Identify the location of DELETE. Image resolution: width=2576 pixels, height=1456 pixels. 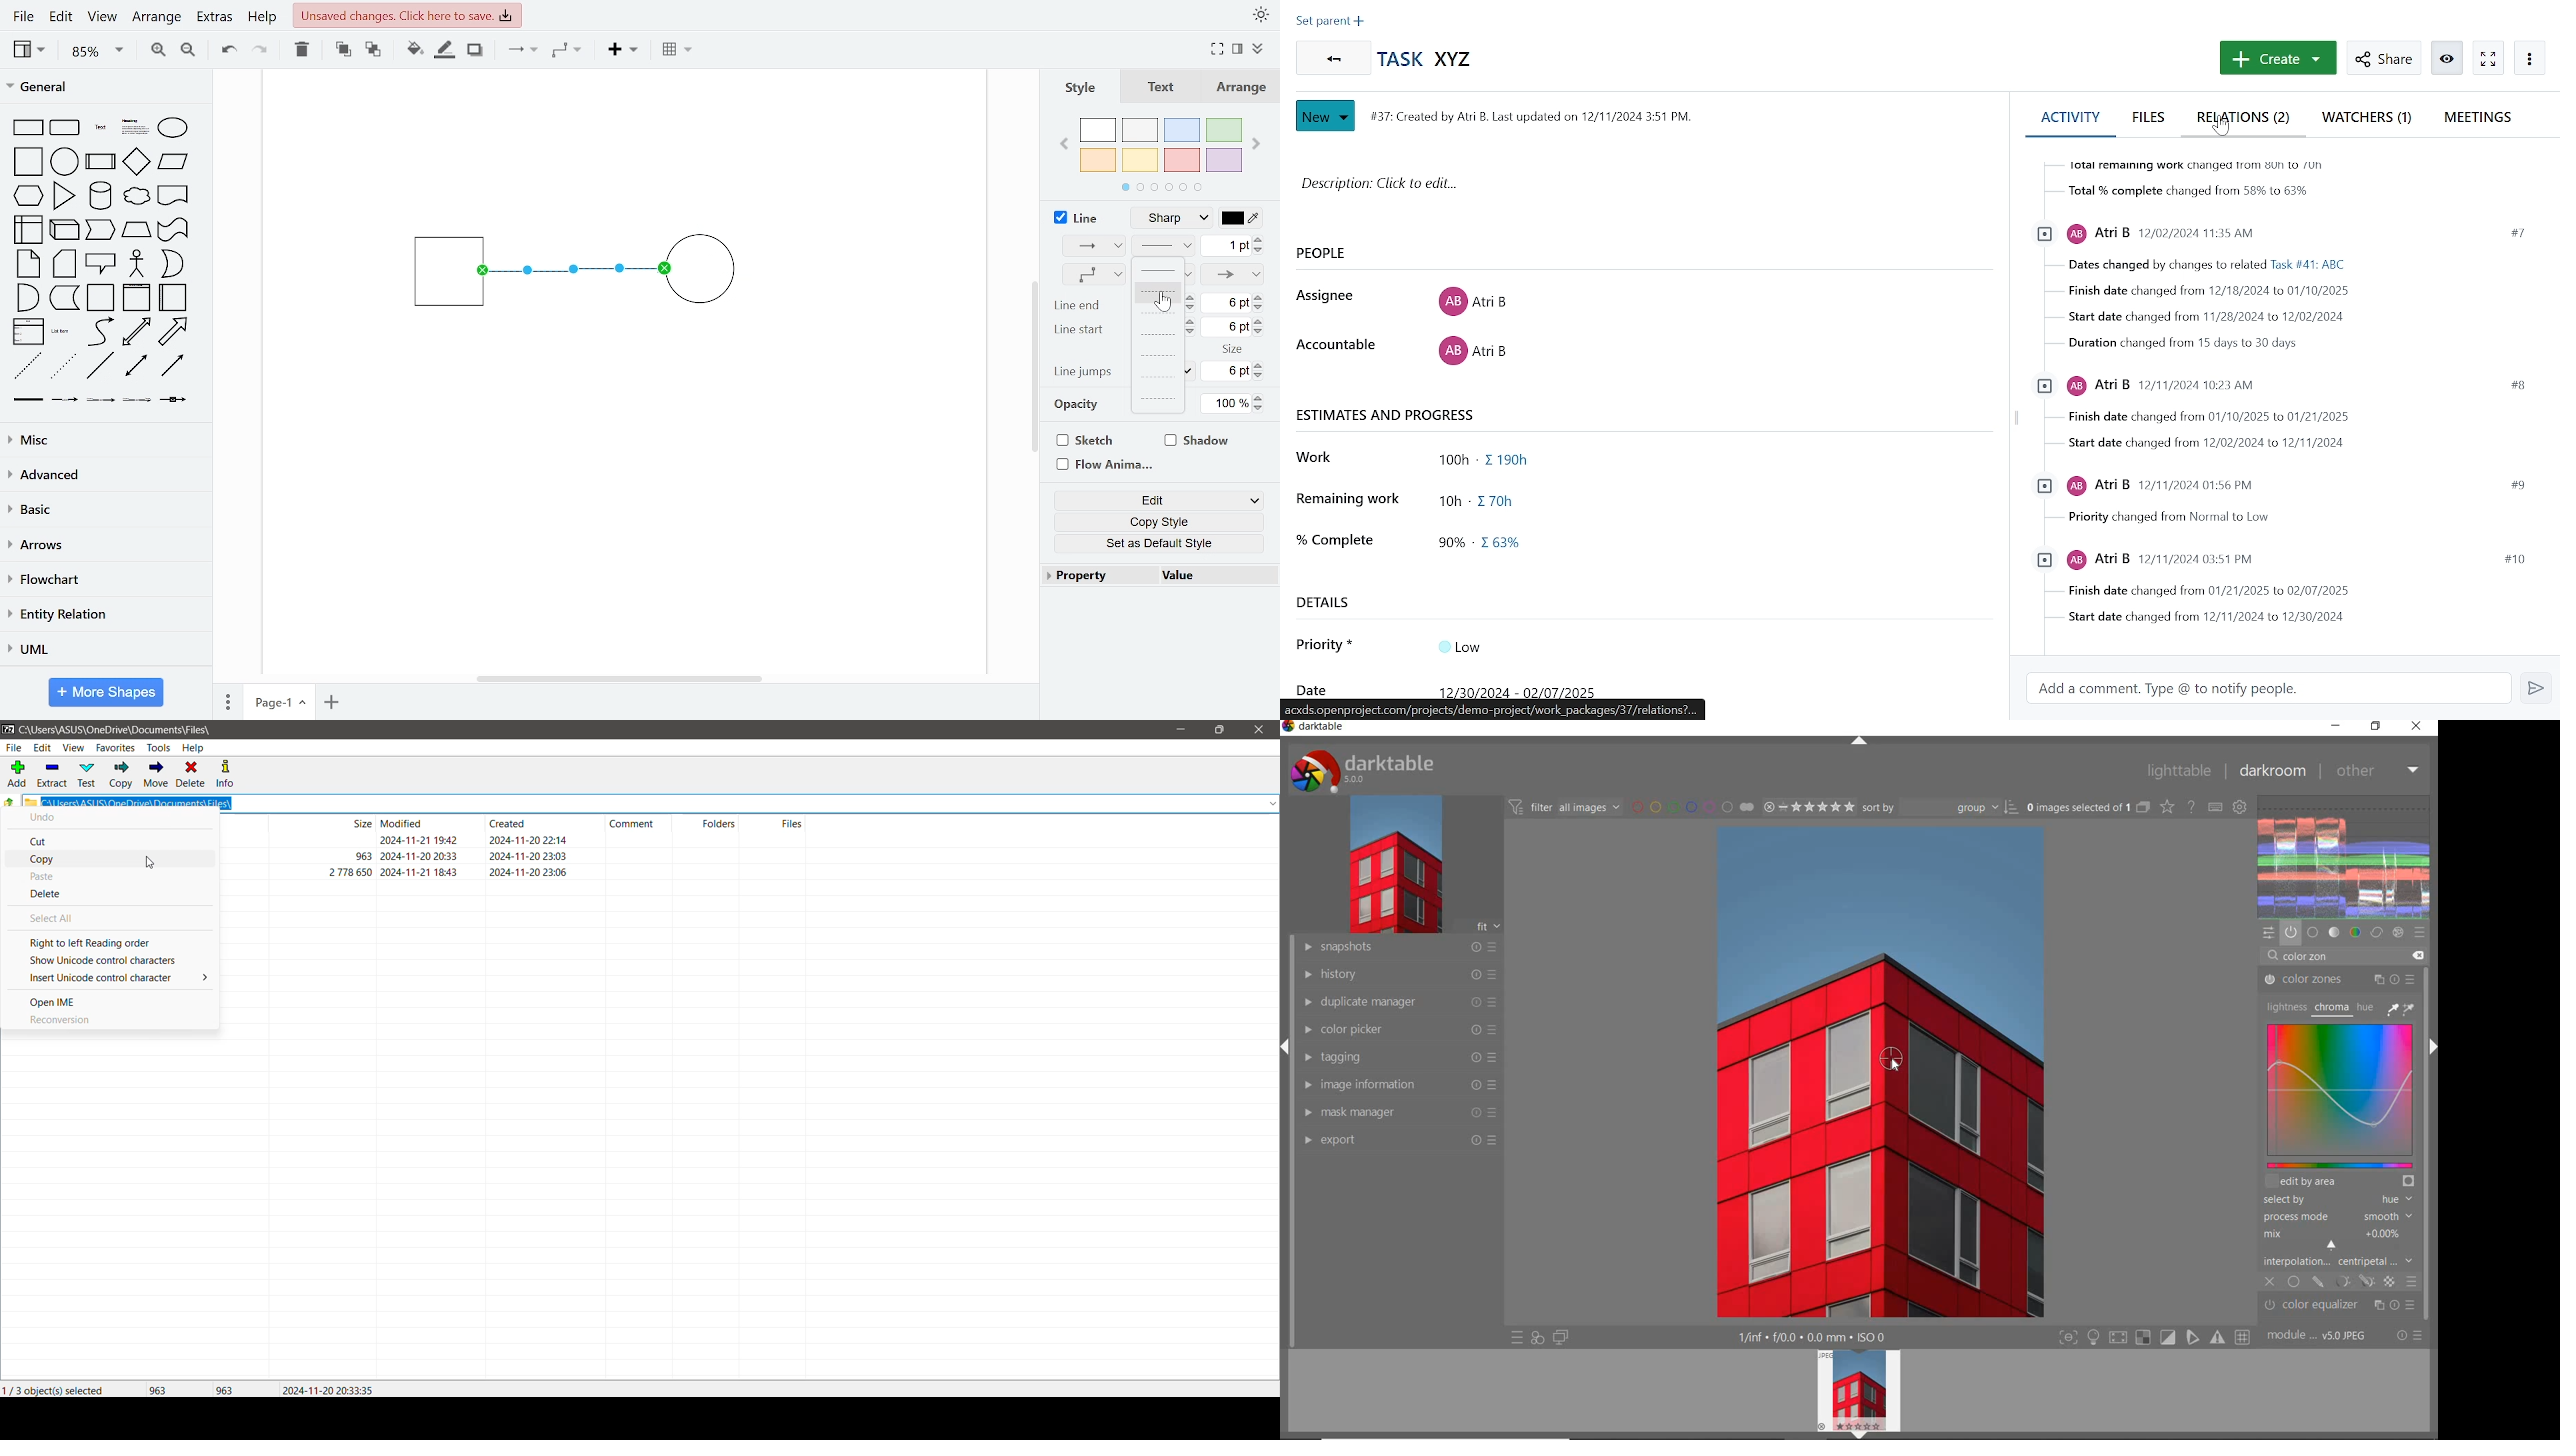
(2418, 954).